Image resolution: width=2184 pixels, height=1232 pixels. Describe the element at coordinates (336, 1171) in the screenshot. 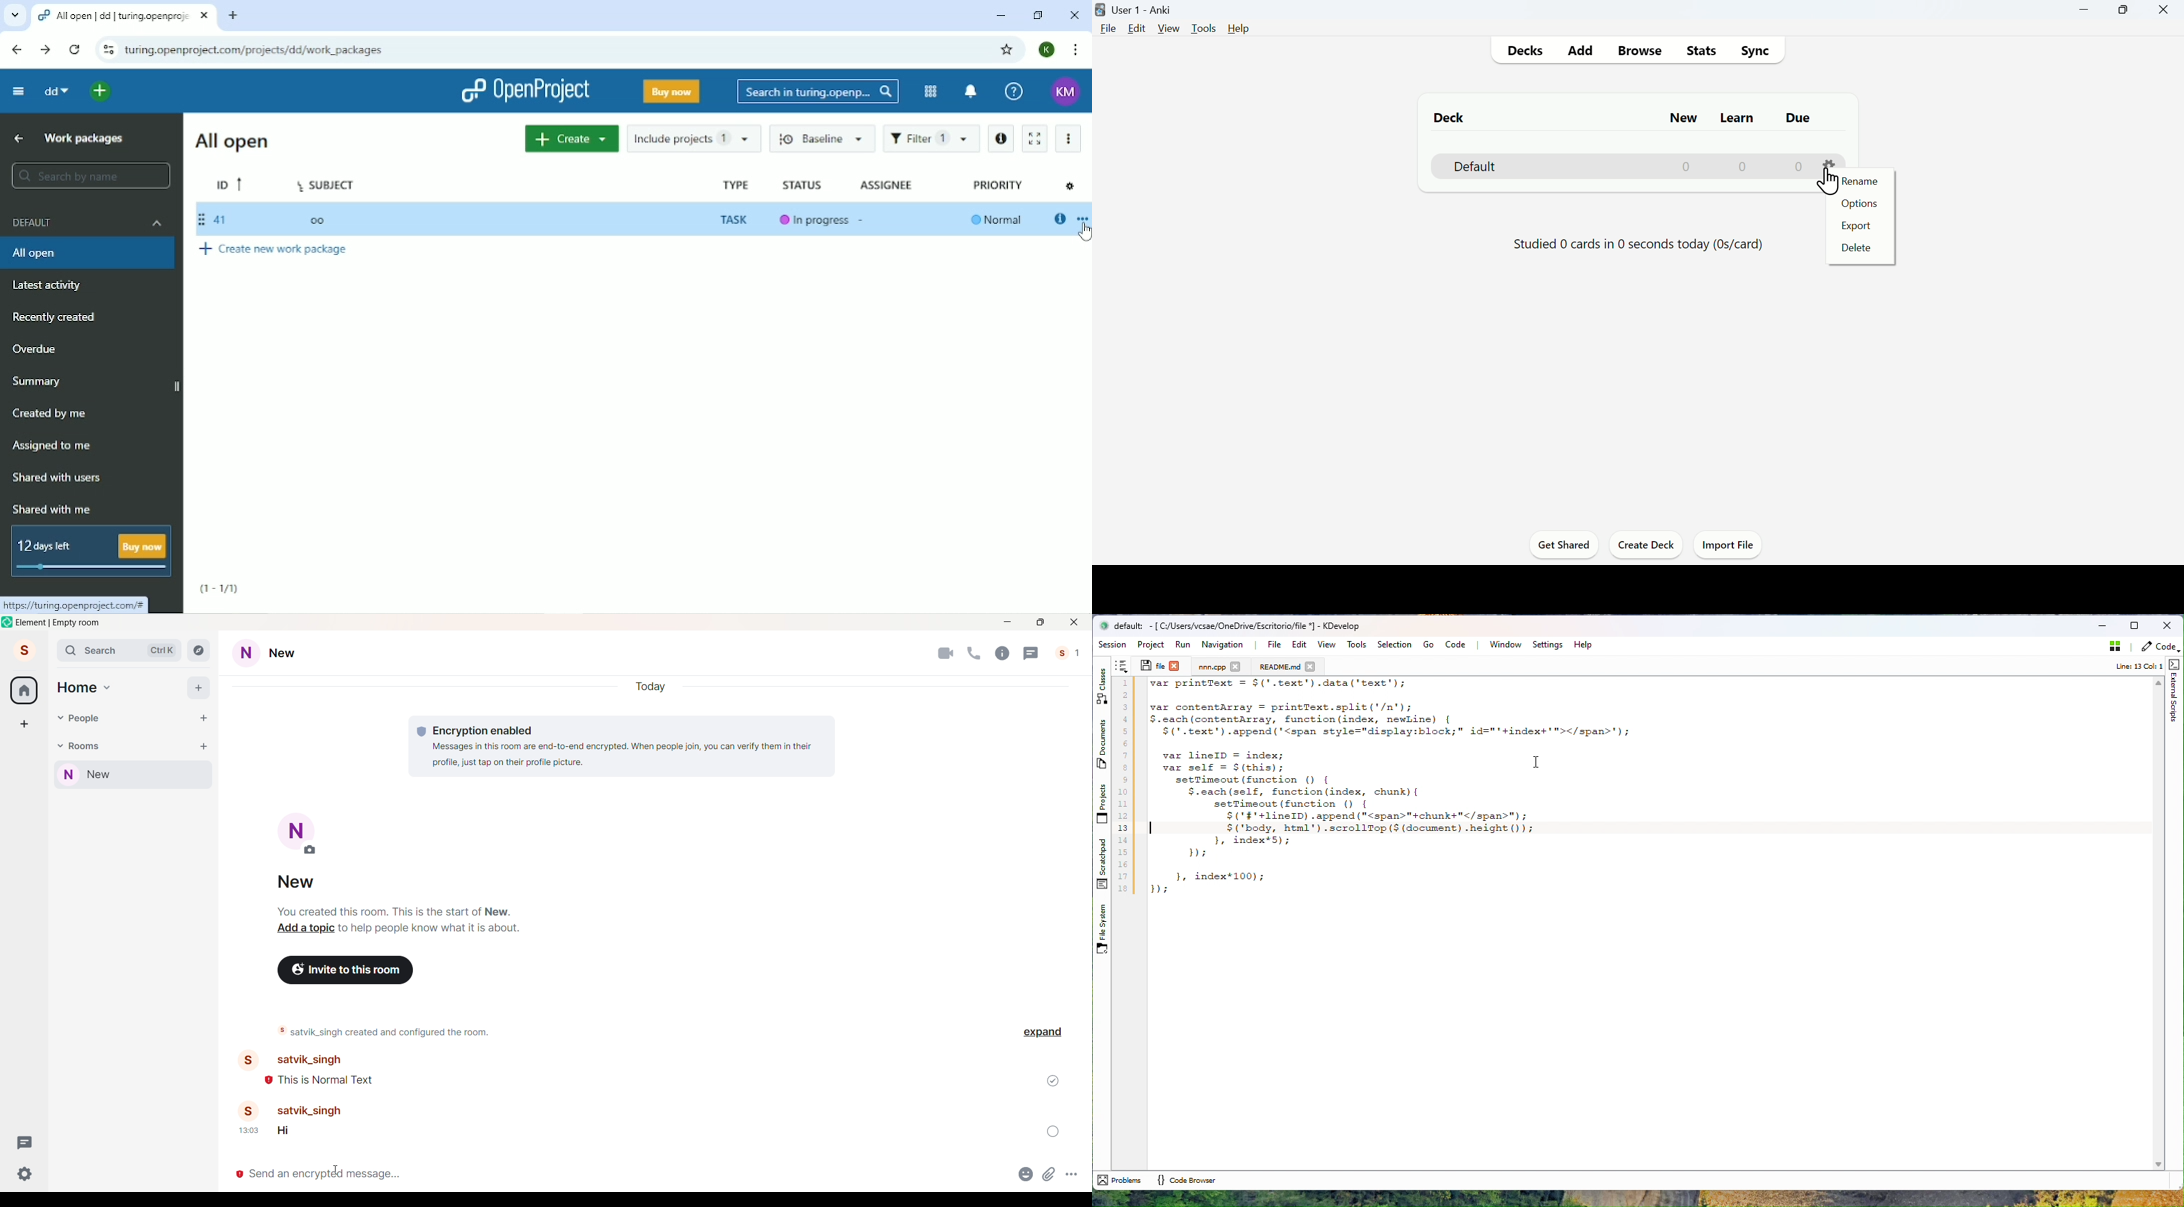

I see `cursor` at that location.